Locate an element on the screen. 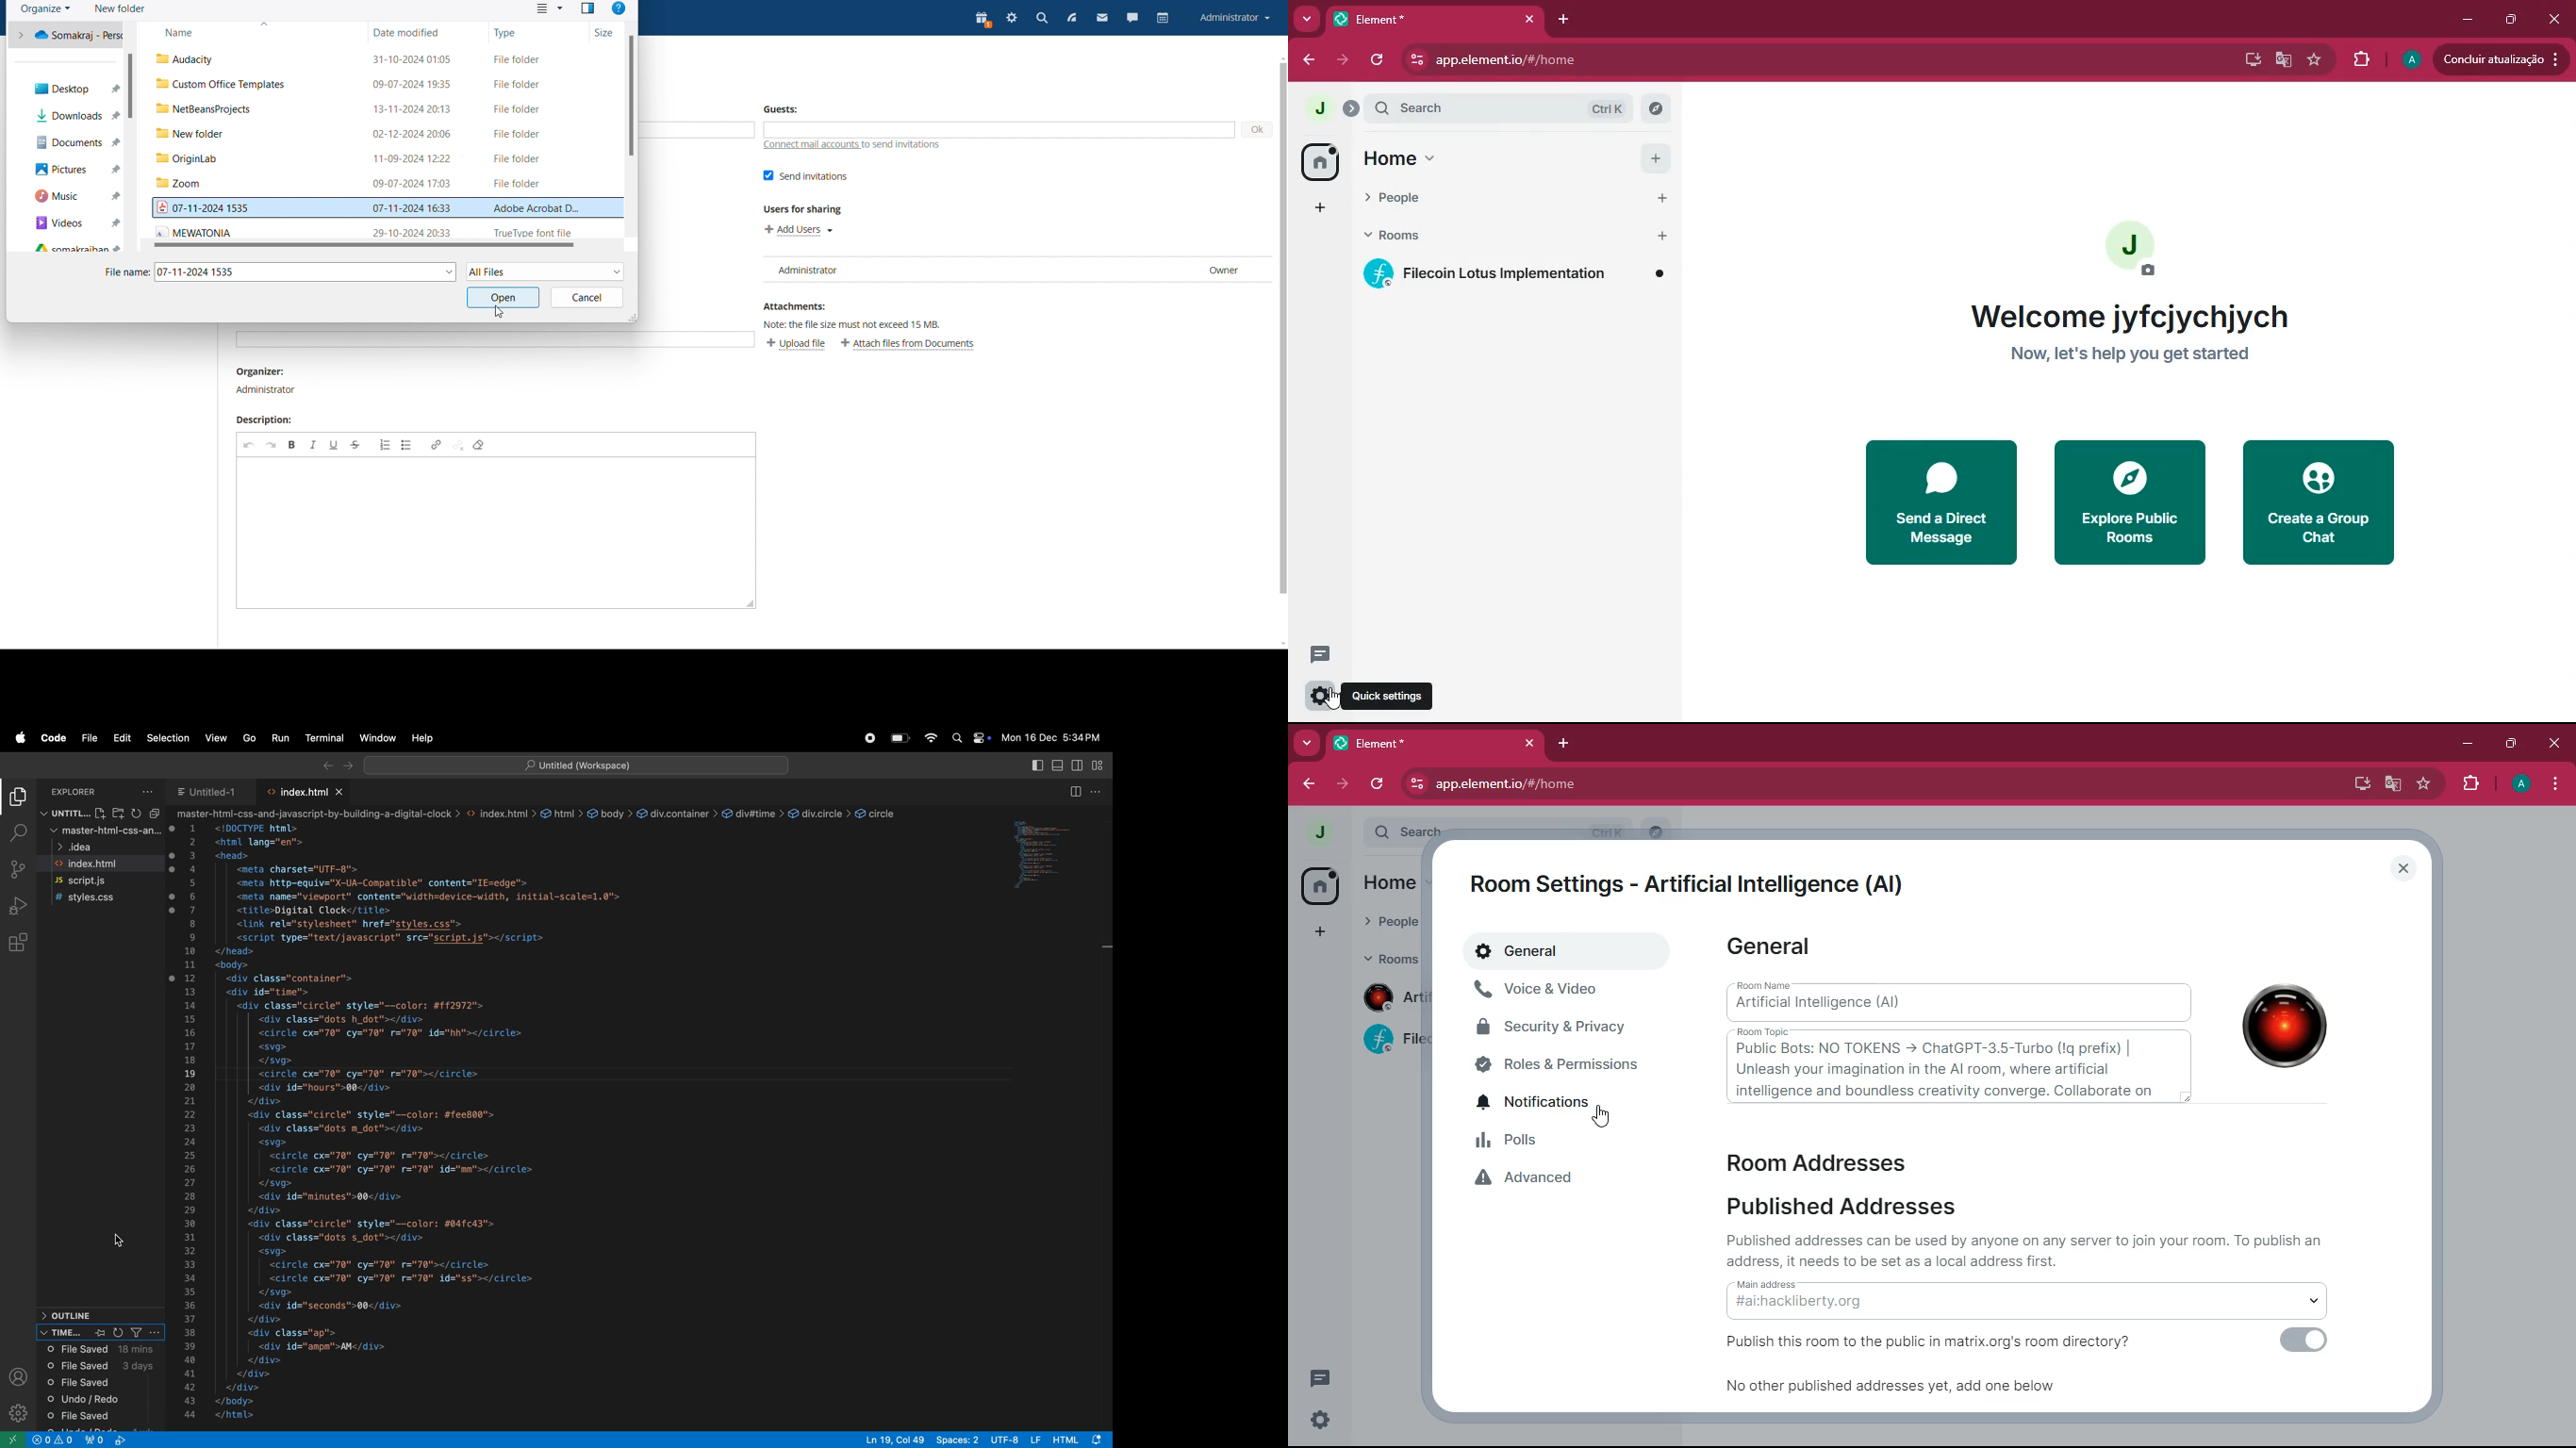 The image size is (2576, 1456). utf -8 is located at coordinates (1005, 1438).